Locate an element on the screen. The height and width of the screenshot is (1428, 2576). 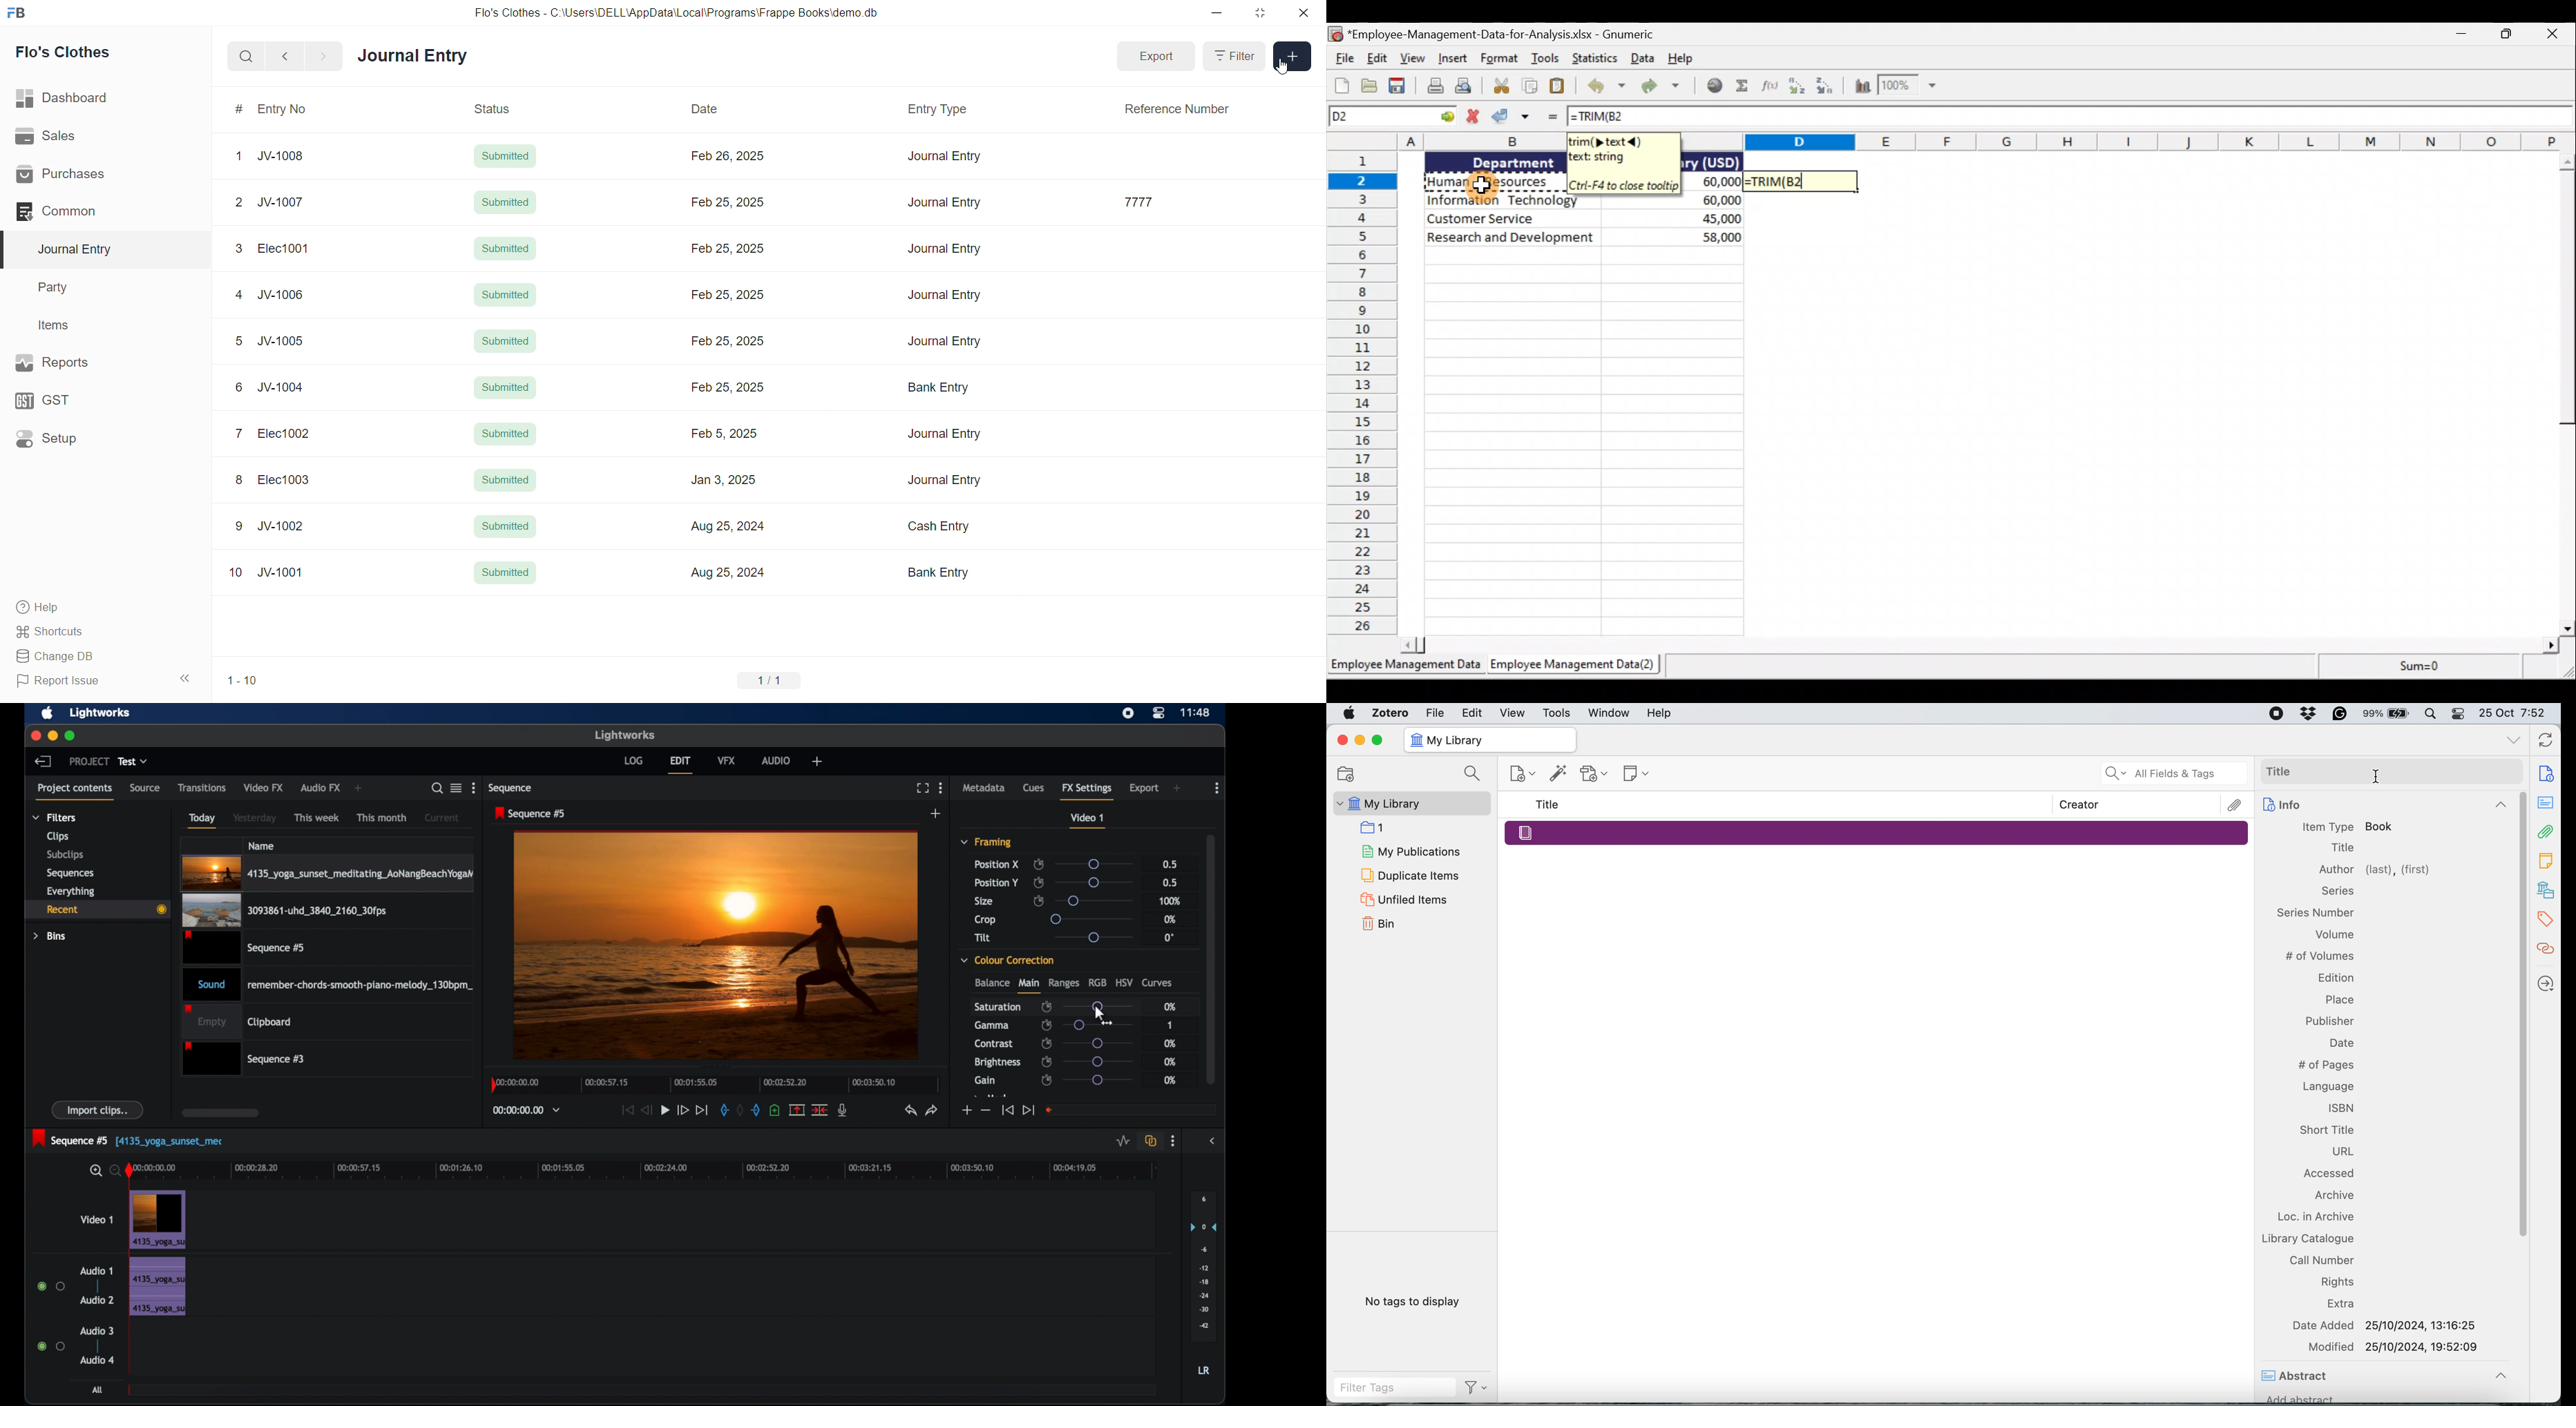
Change DB is located at coordinates (86, 655).